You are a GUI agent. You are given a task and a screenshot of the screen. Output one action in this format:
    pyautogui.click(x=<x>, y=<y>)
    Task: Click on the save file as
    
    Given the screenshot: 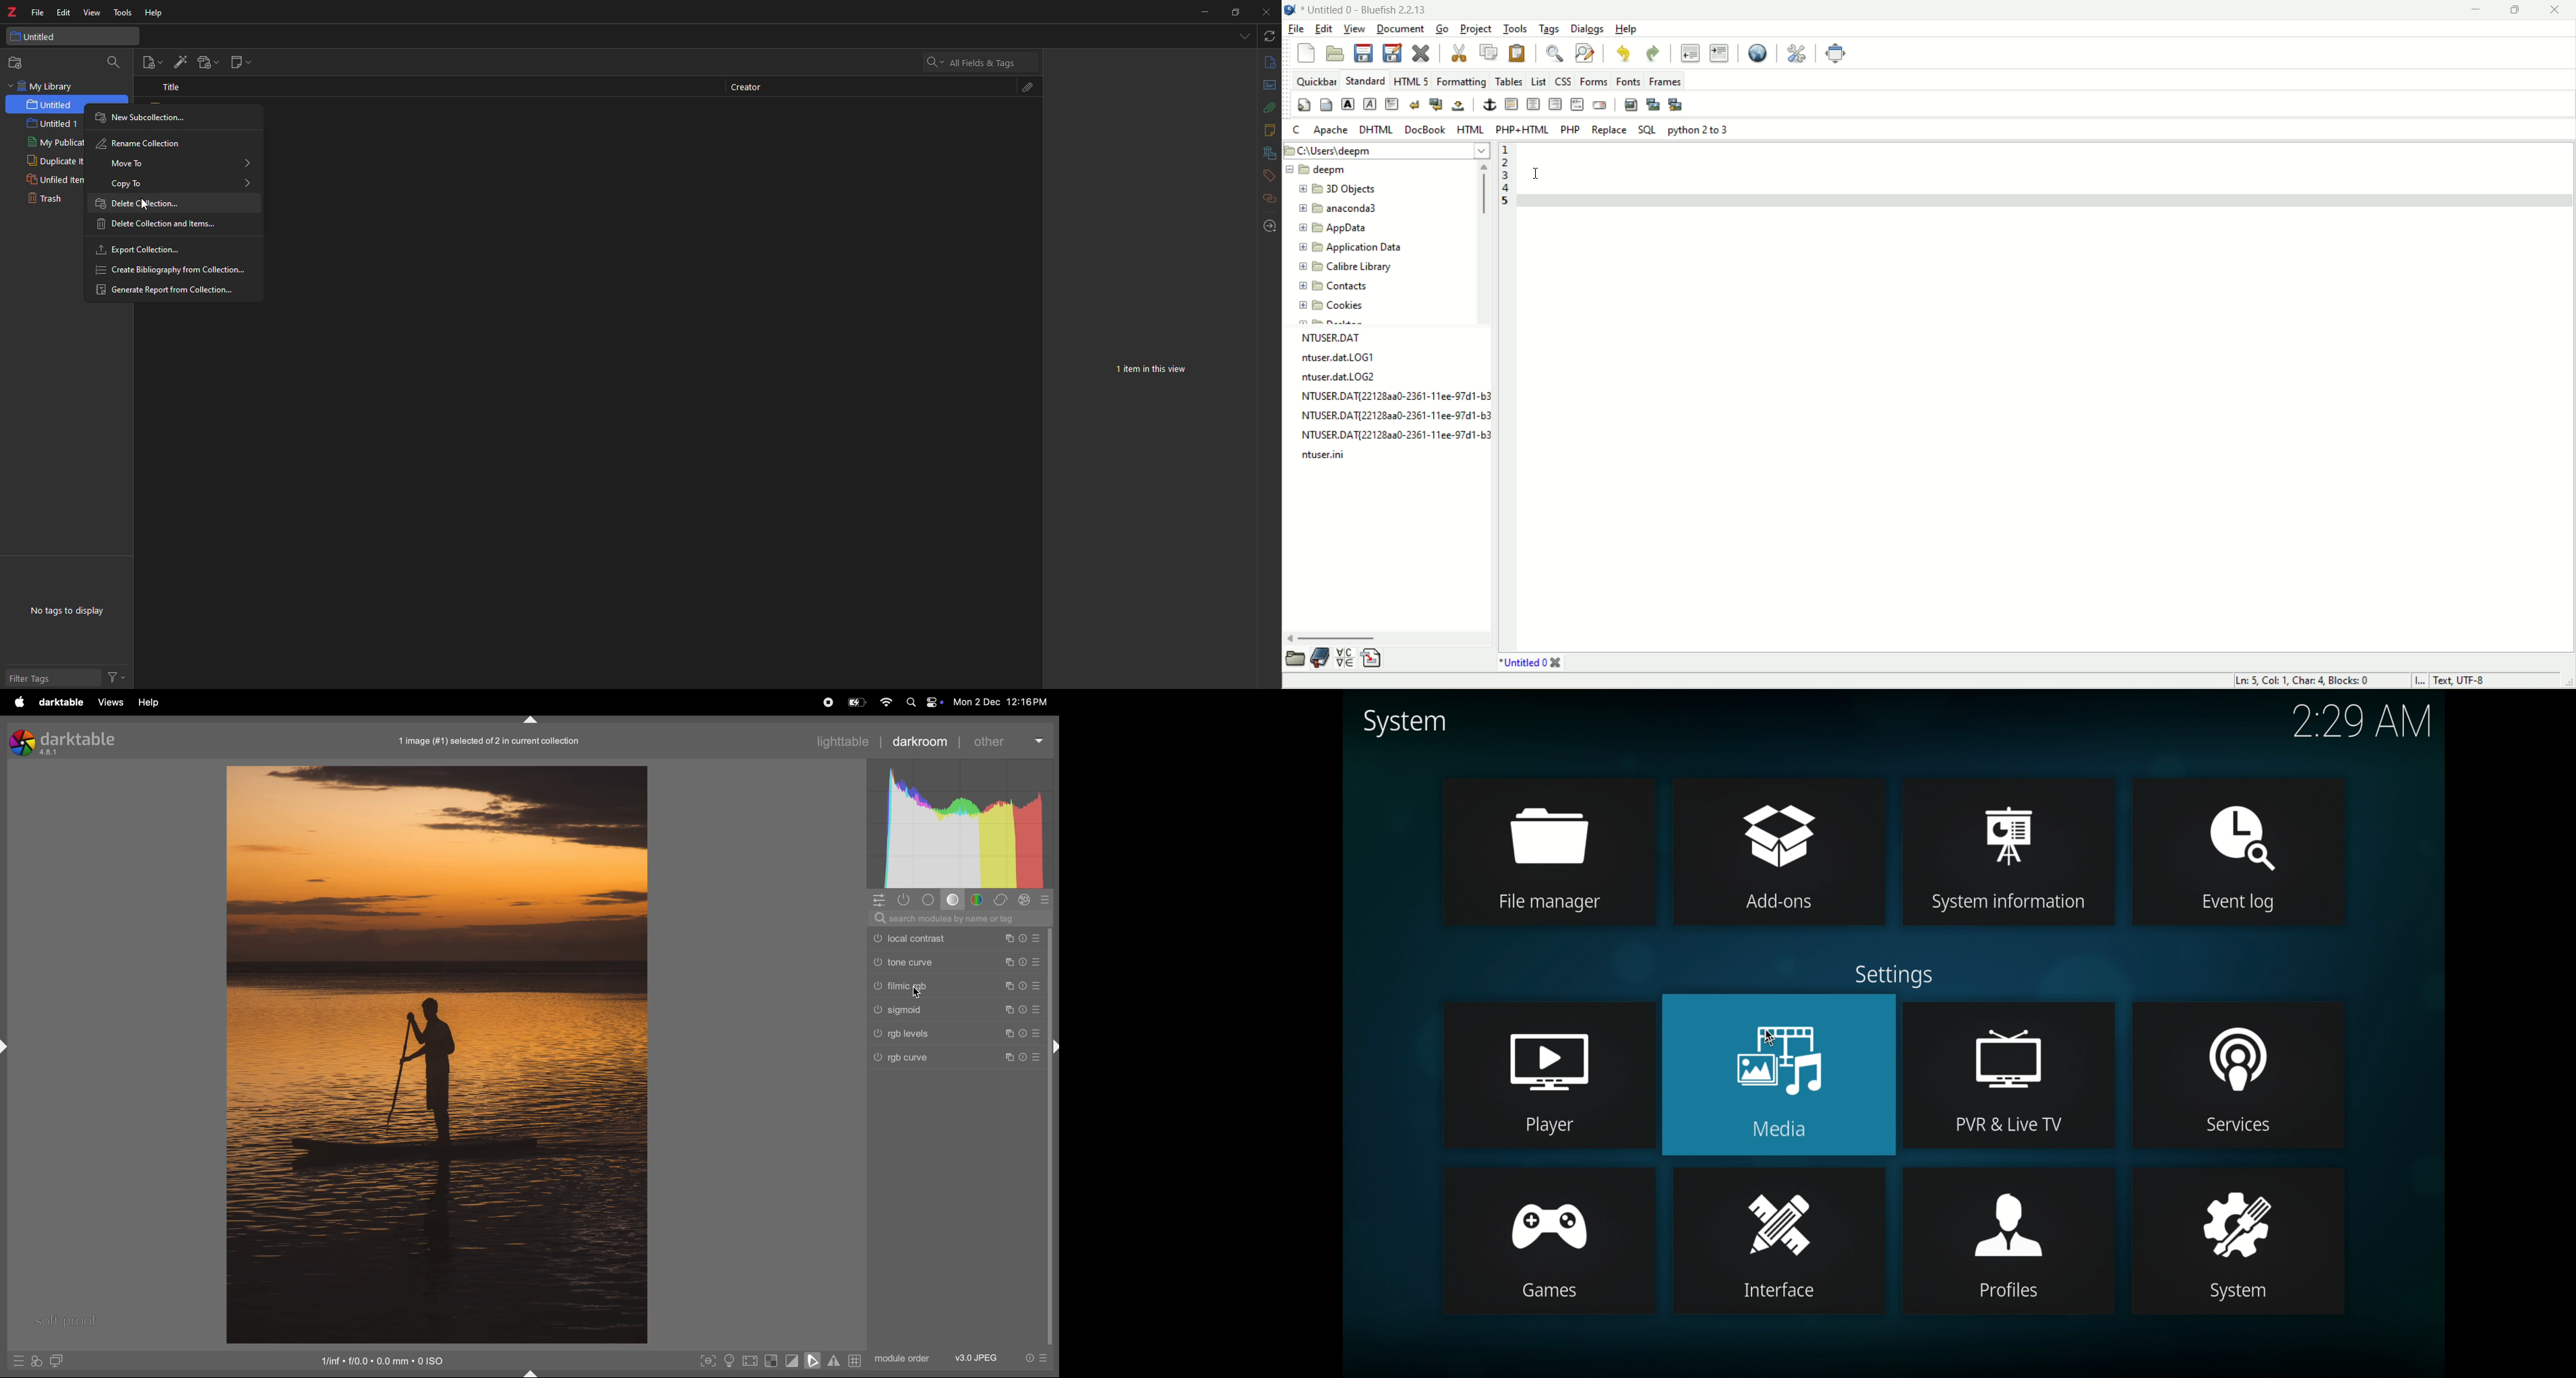 What is the action you would take?
    pyautogui.click(x=1393, y=54)
    